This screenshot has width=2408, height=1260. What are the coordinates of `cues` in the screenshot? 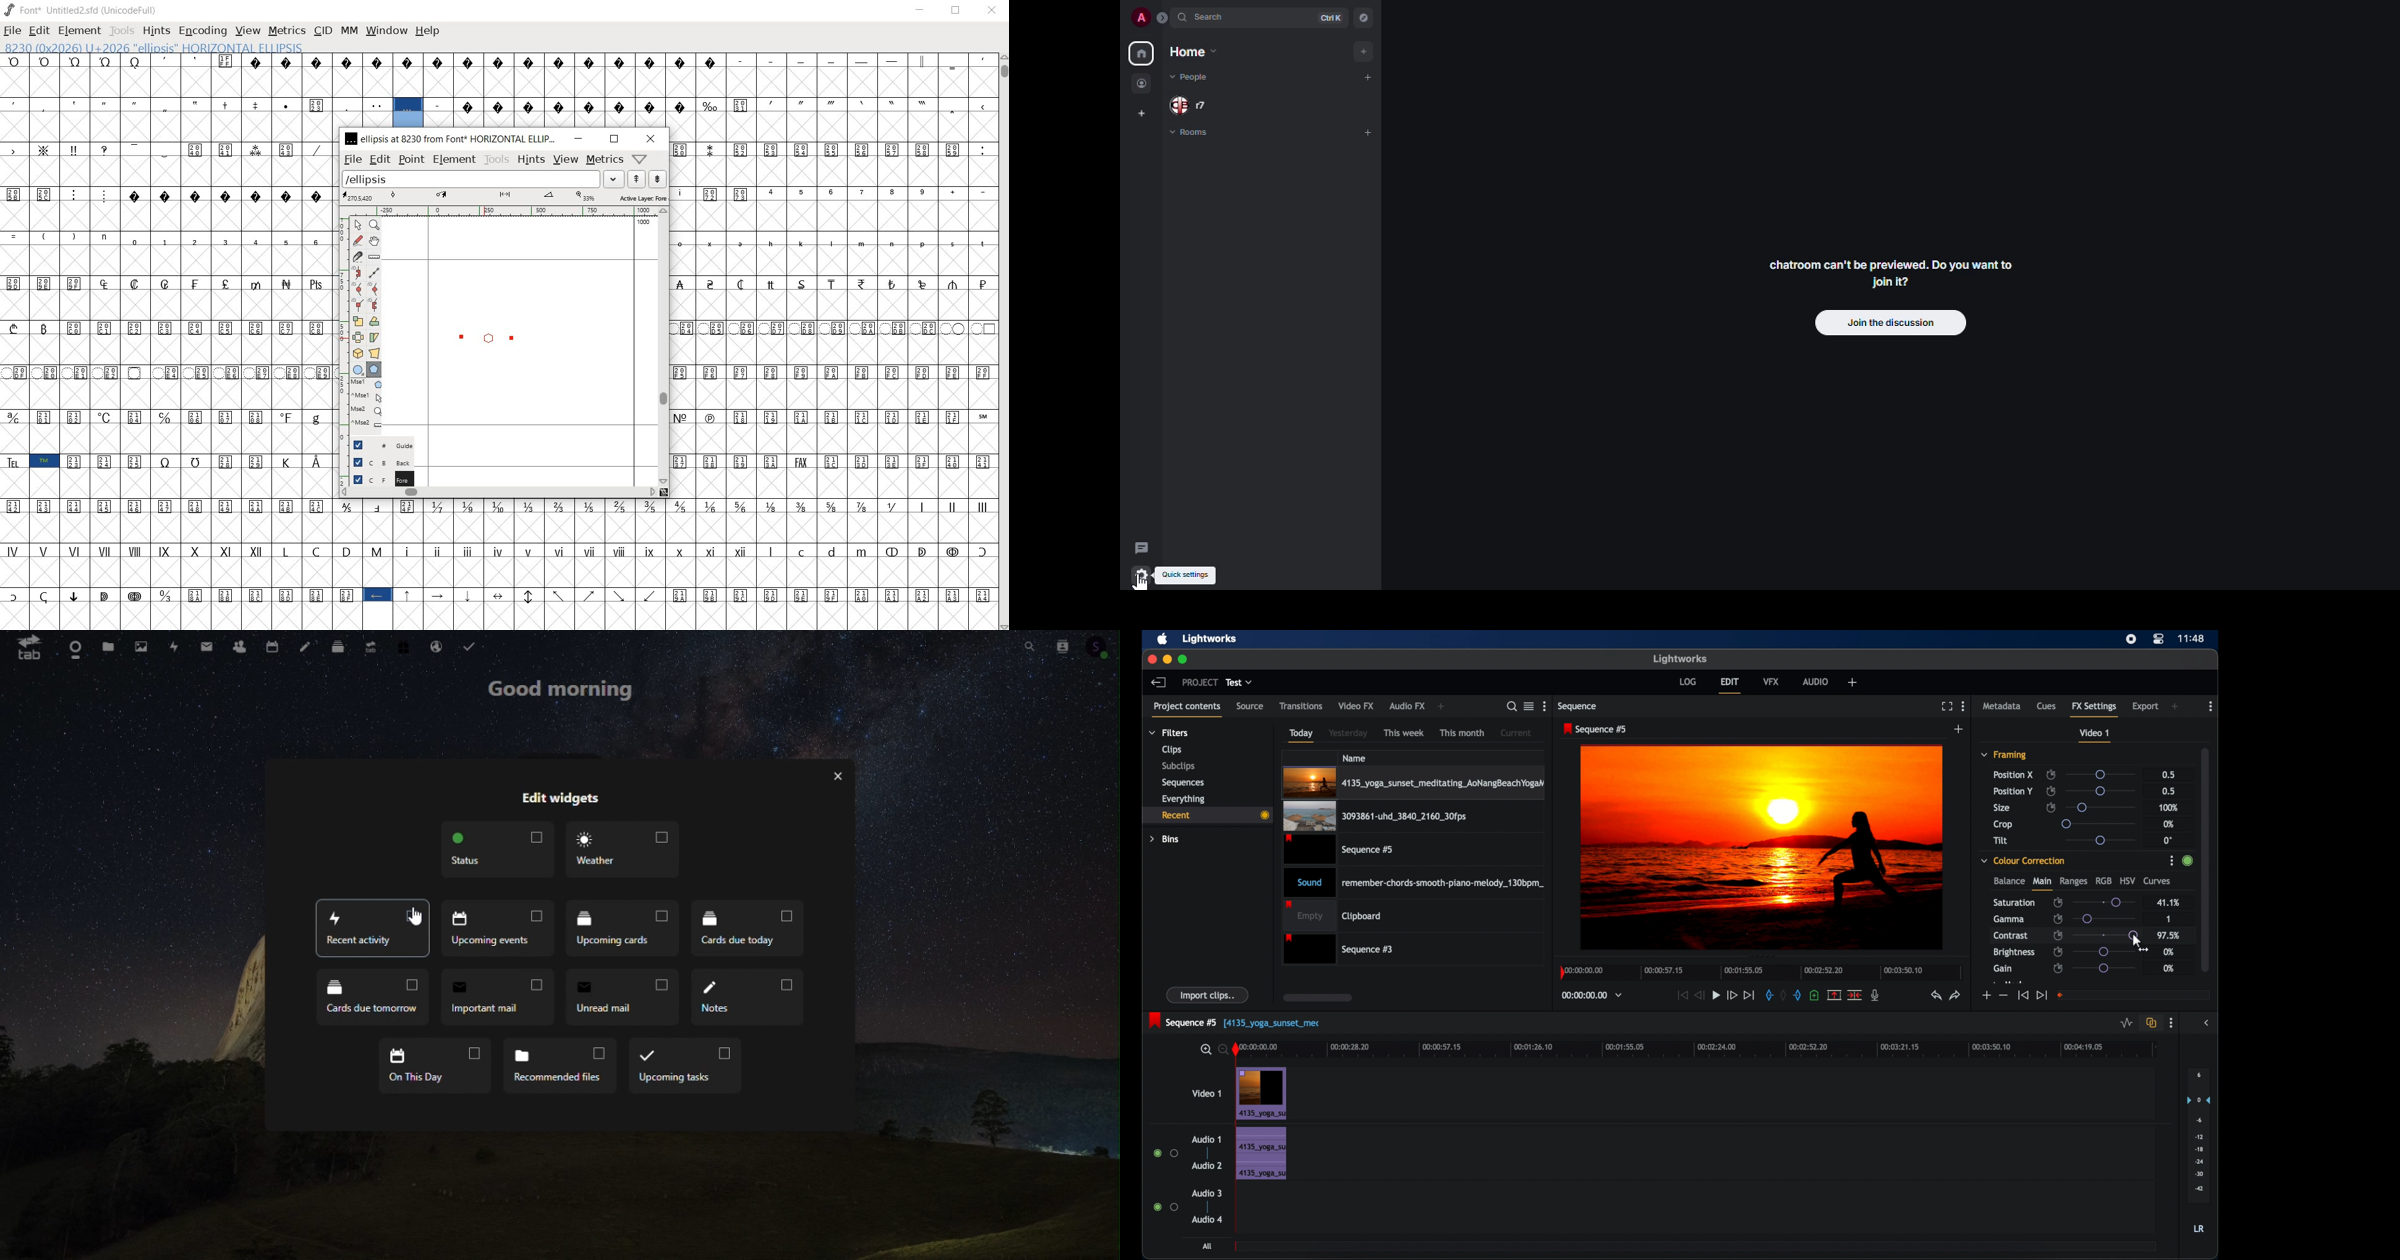 It's located at (2047, 706).